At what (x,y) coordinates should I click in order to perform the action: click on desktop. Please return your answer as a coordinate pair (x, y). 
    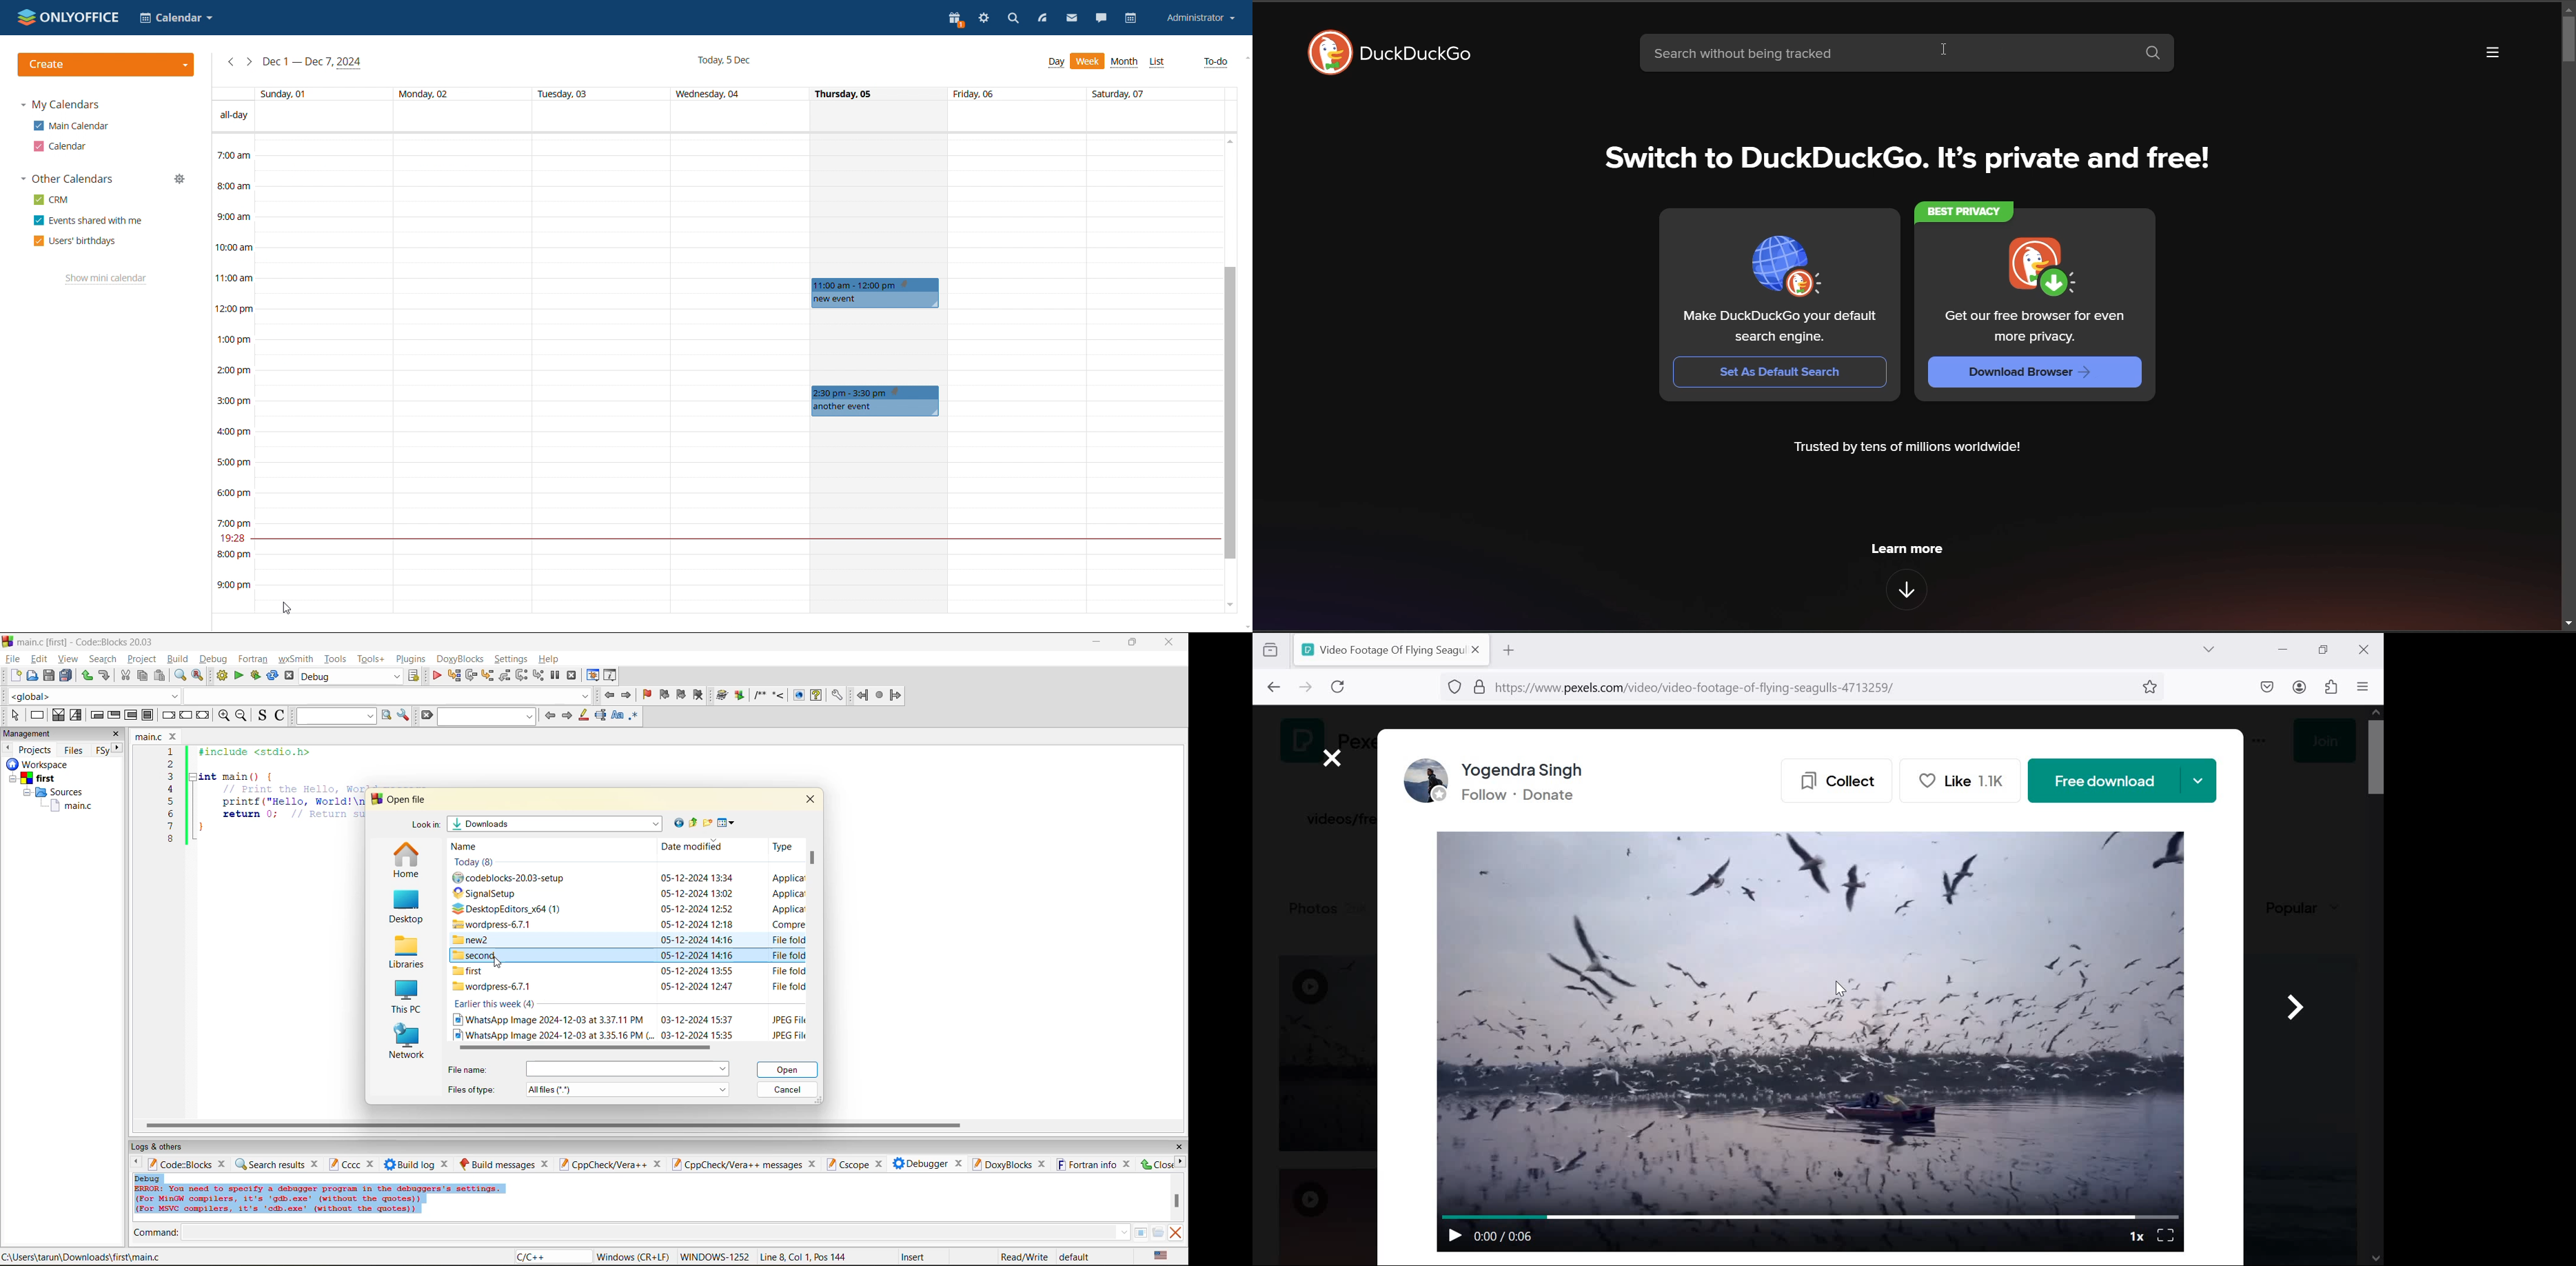
    Looking at the image, I should click on (404, 908).